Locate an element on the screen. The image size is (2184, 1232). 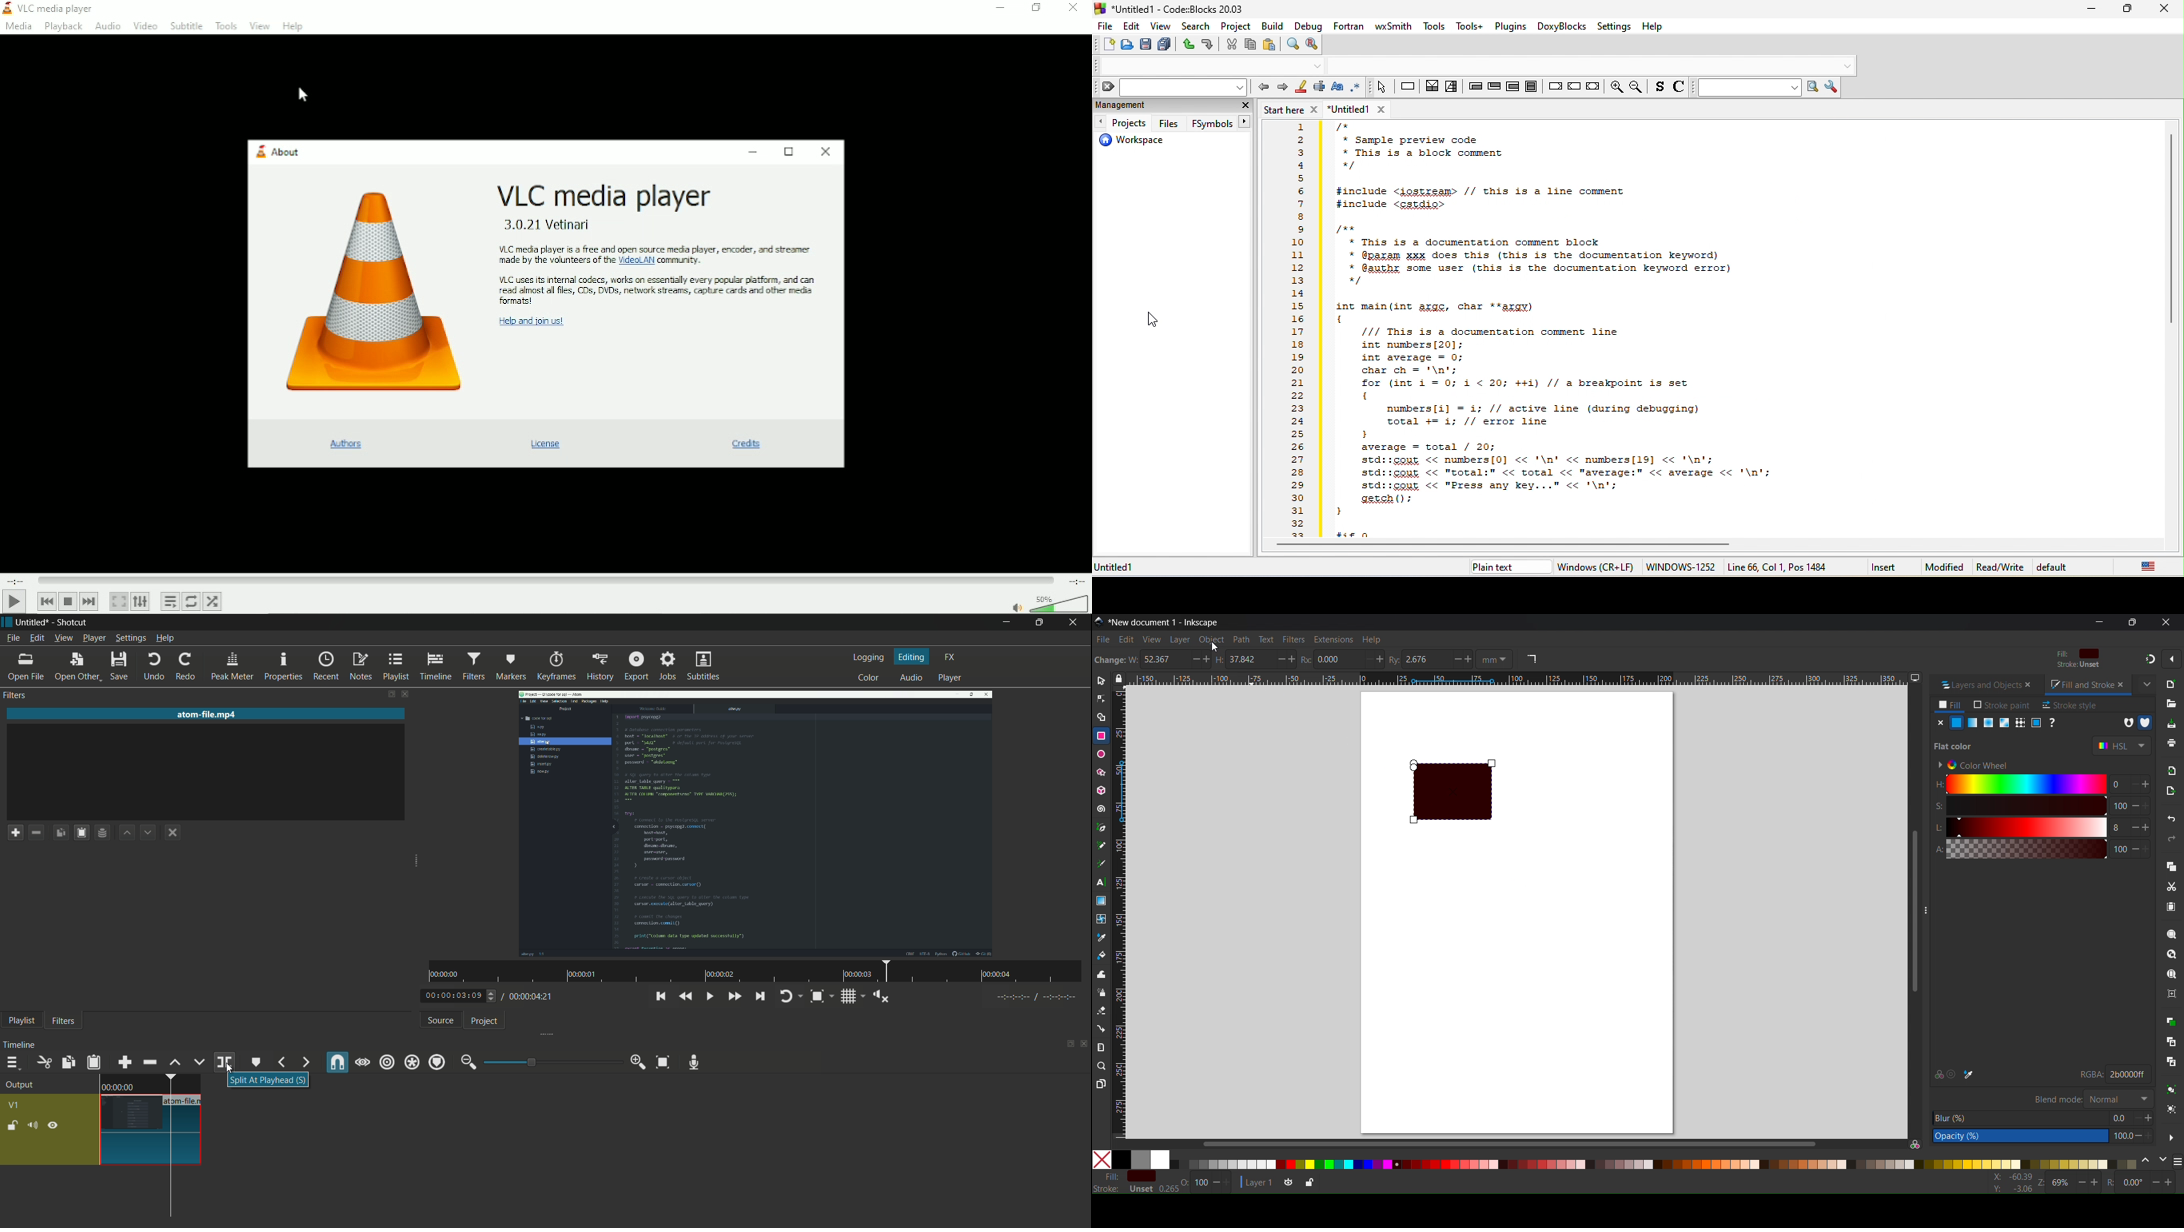
Text is located at coordinates (1267, 639).